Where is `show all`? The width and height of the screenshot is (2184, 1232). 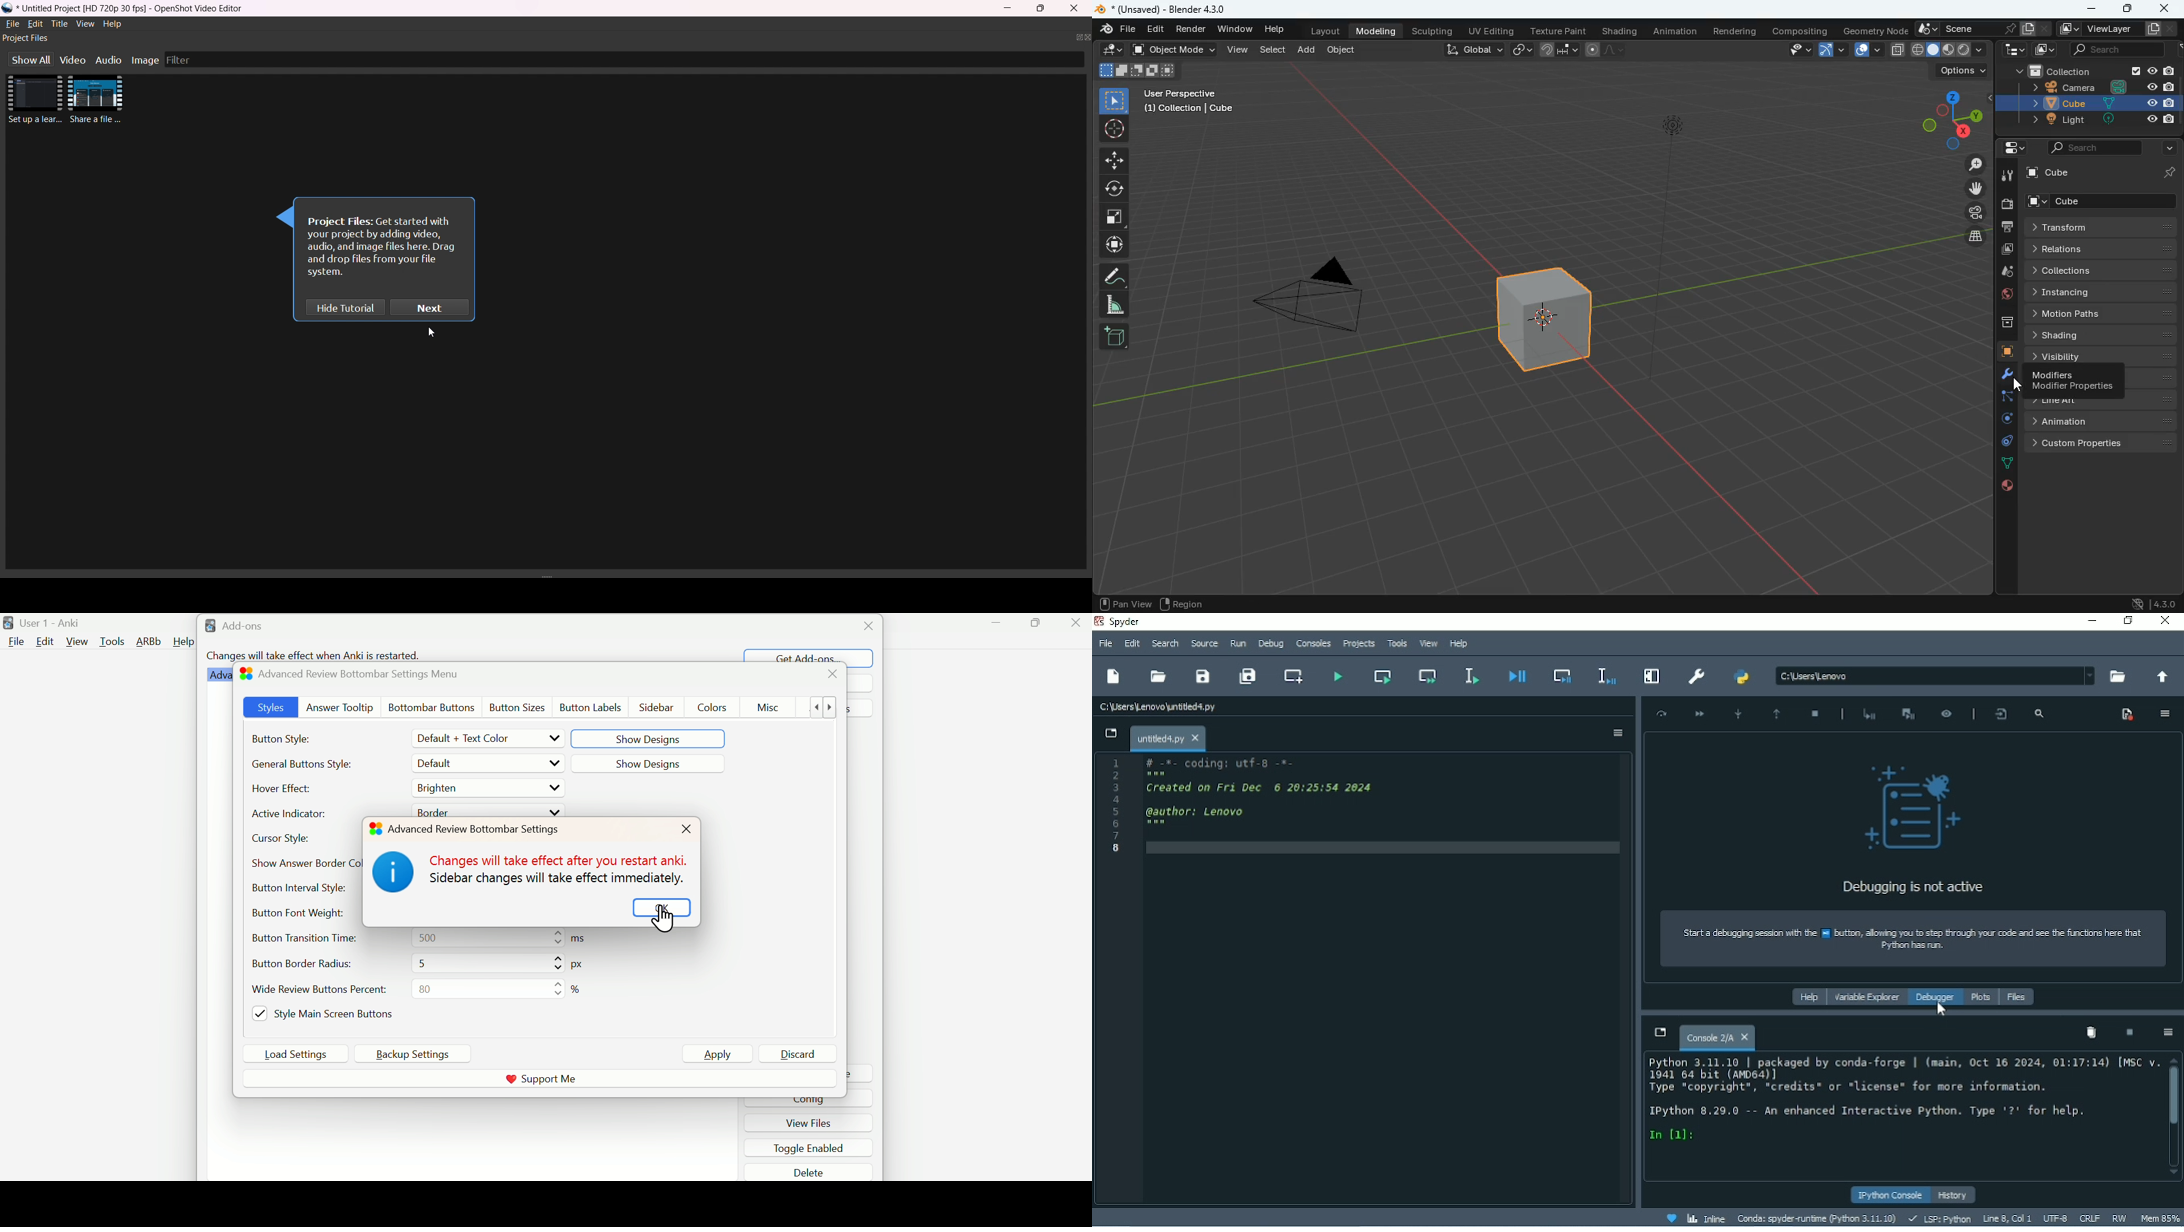
show all is located at coordinates (31, 59).